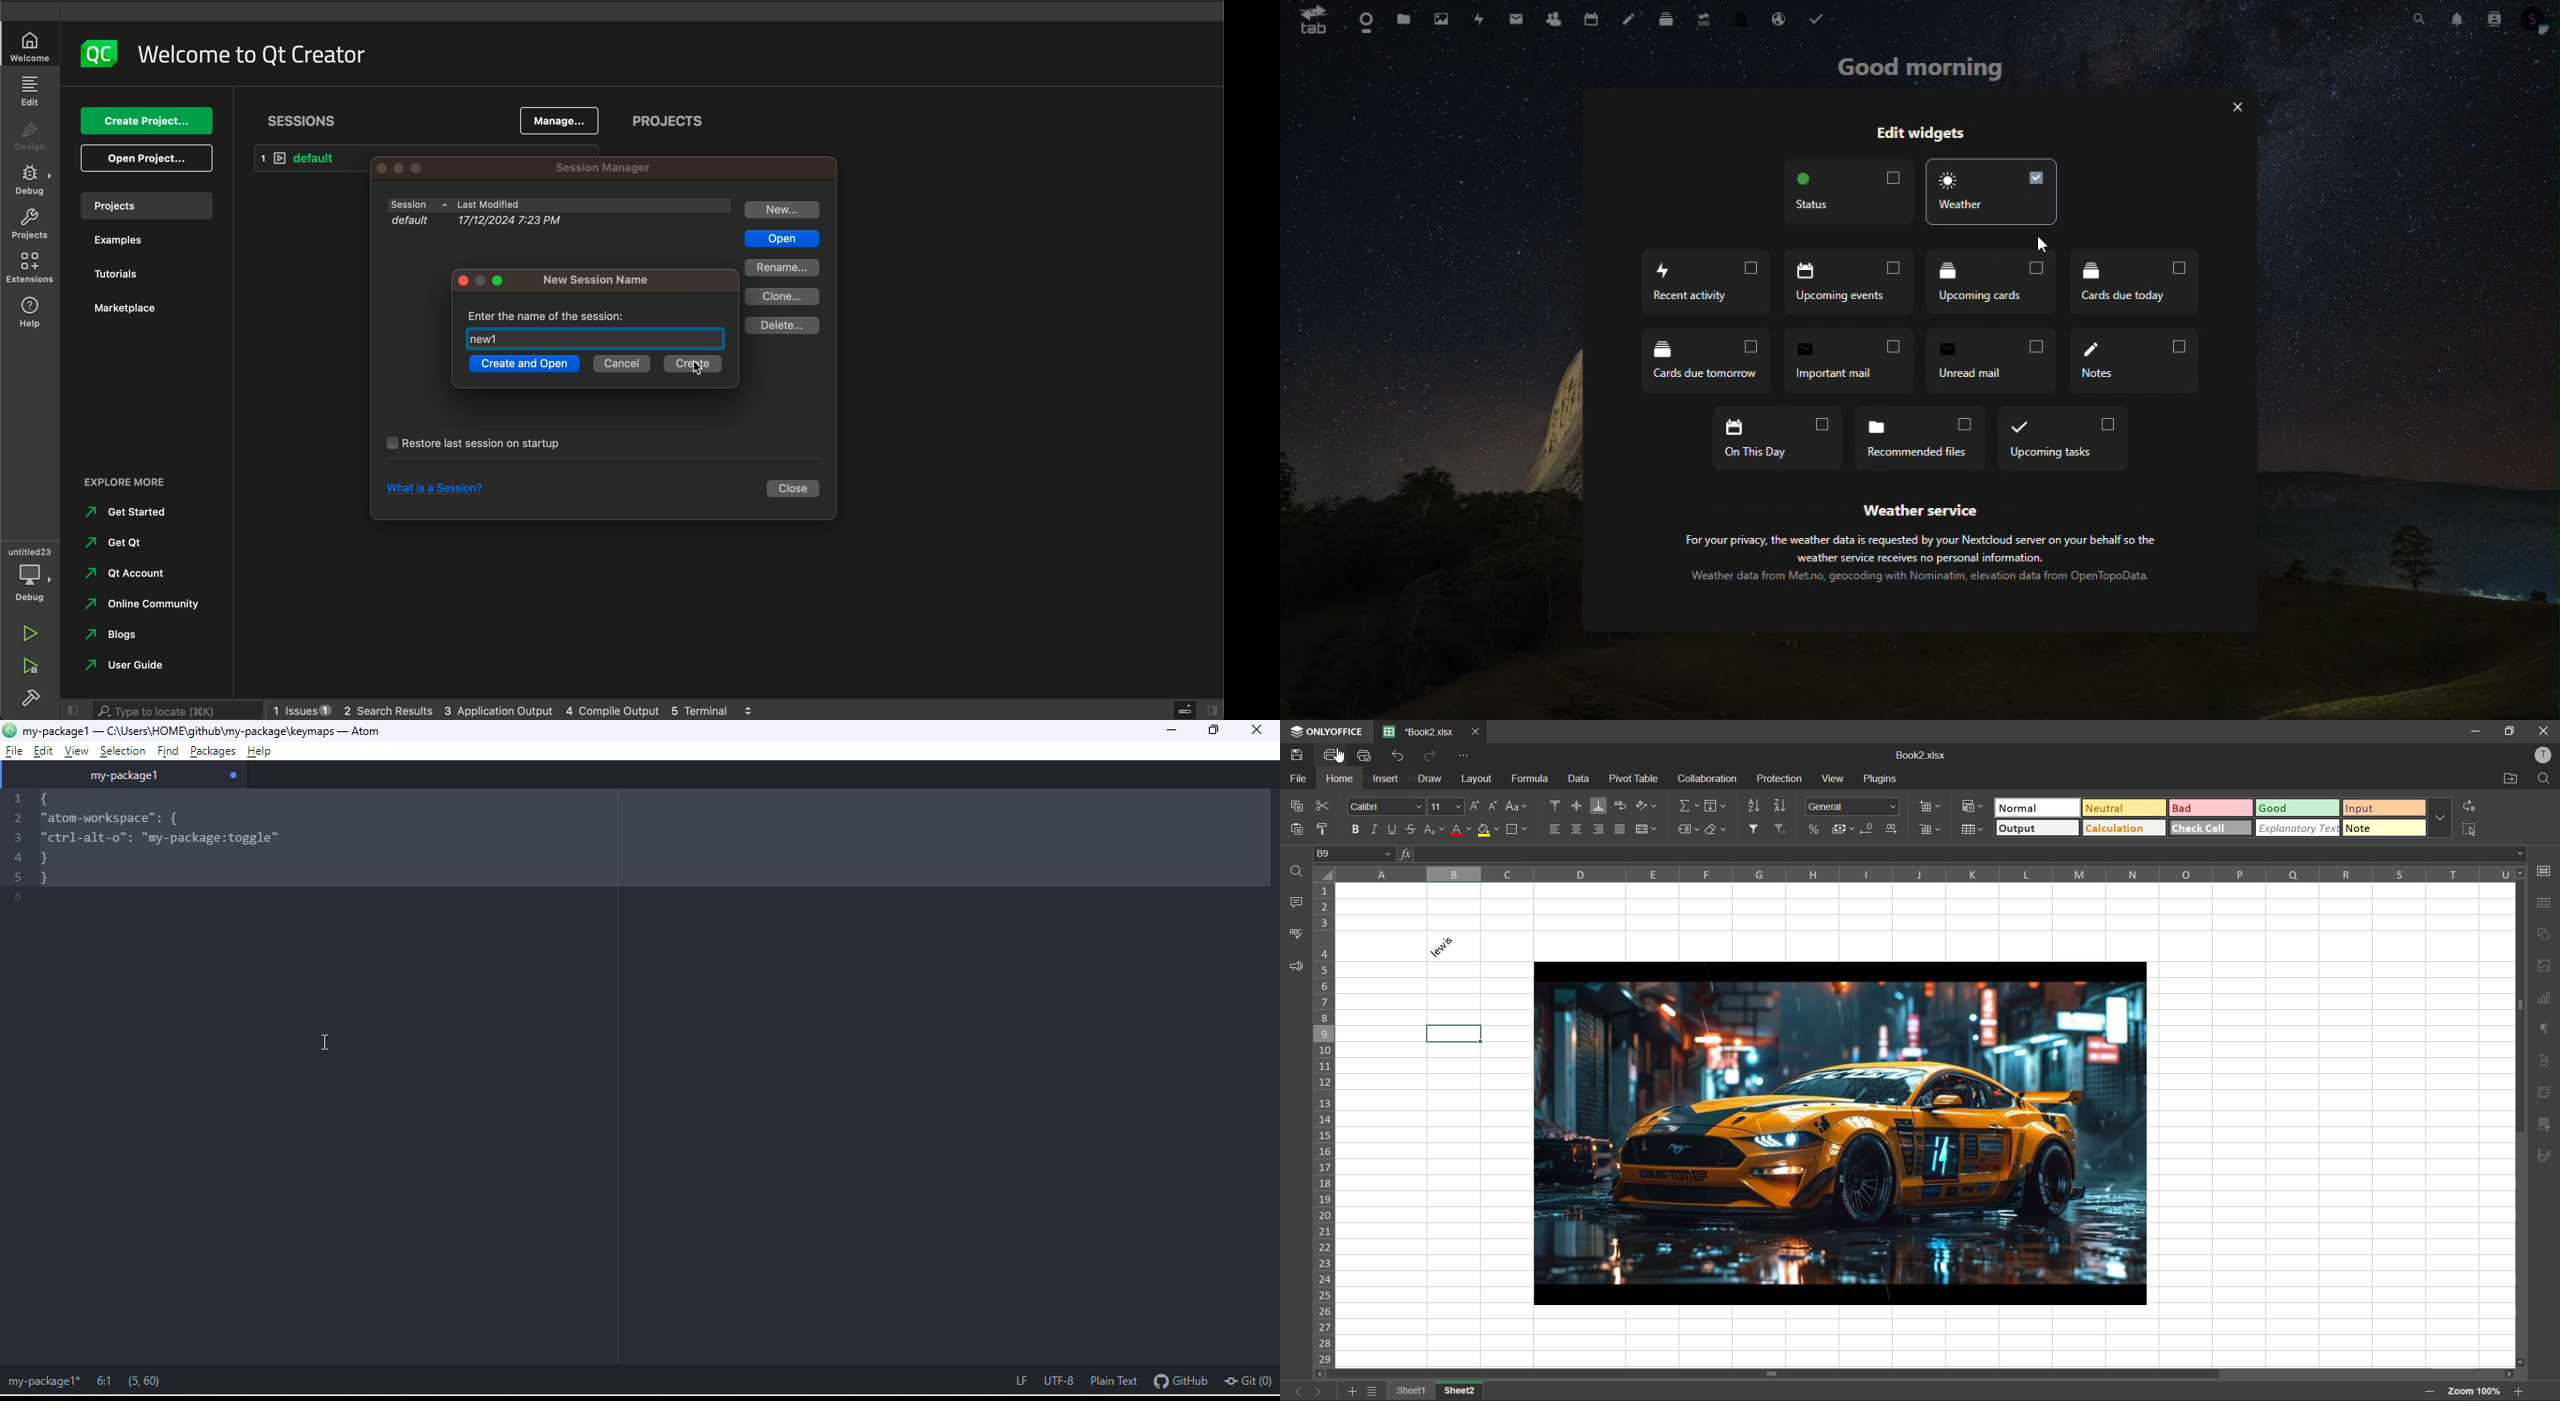  Describe the element at coordinates (1974, 829) in the screenshot. I see `format as table` at that location.